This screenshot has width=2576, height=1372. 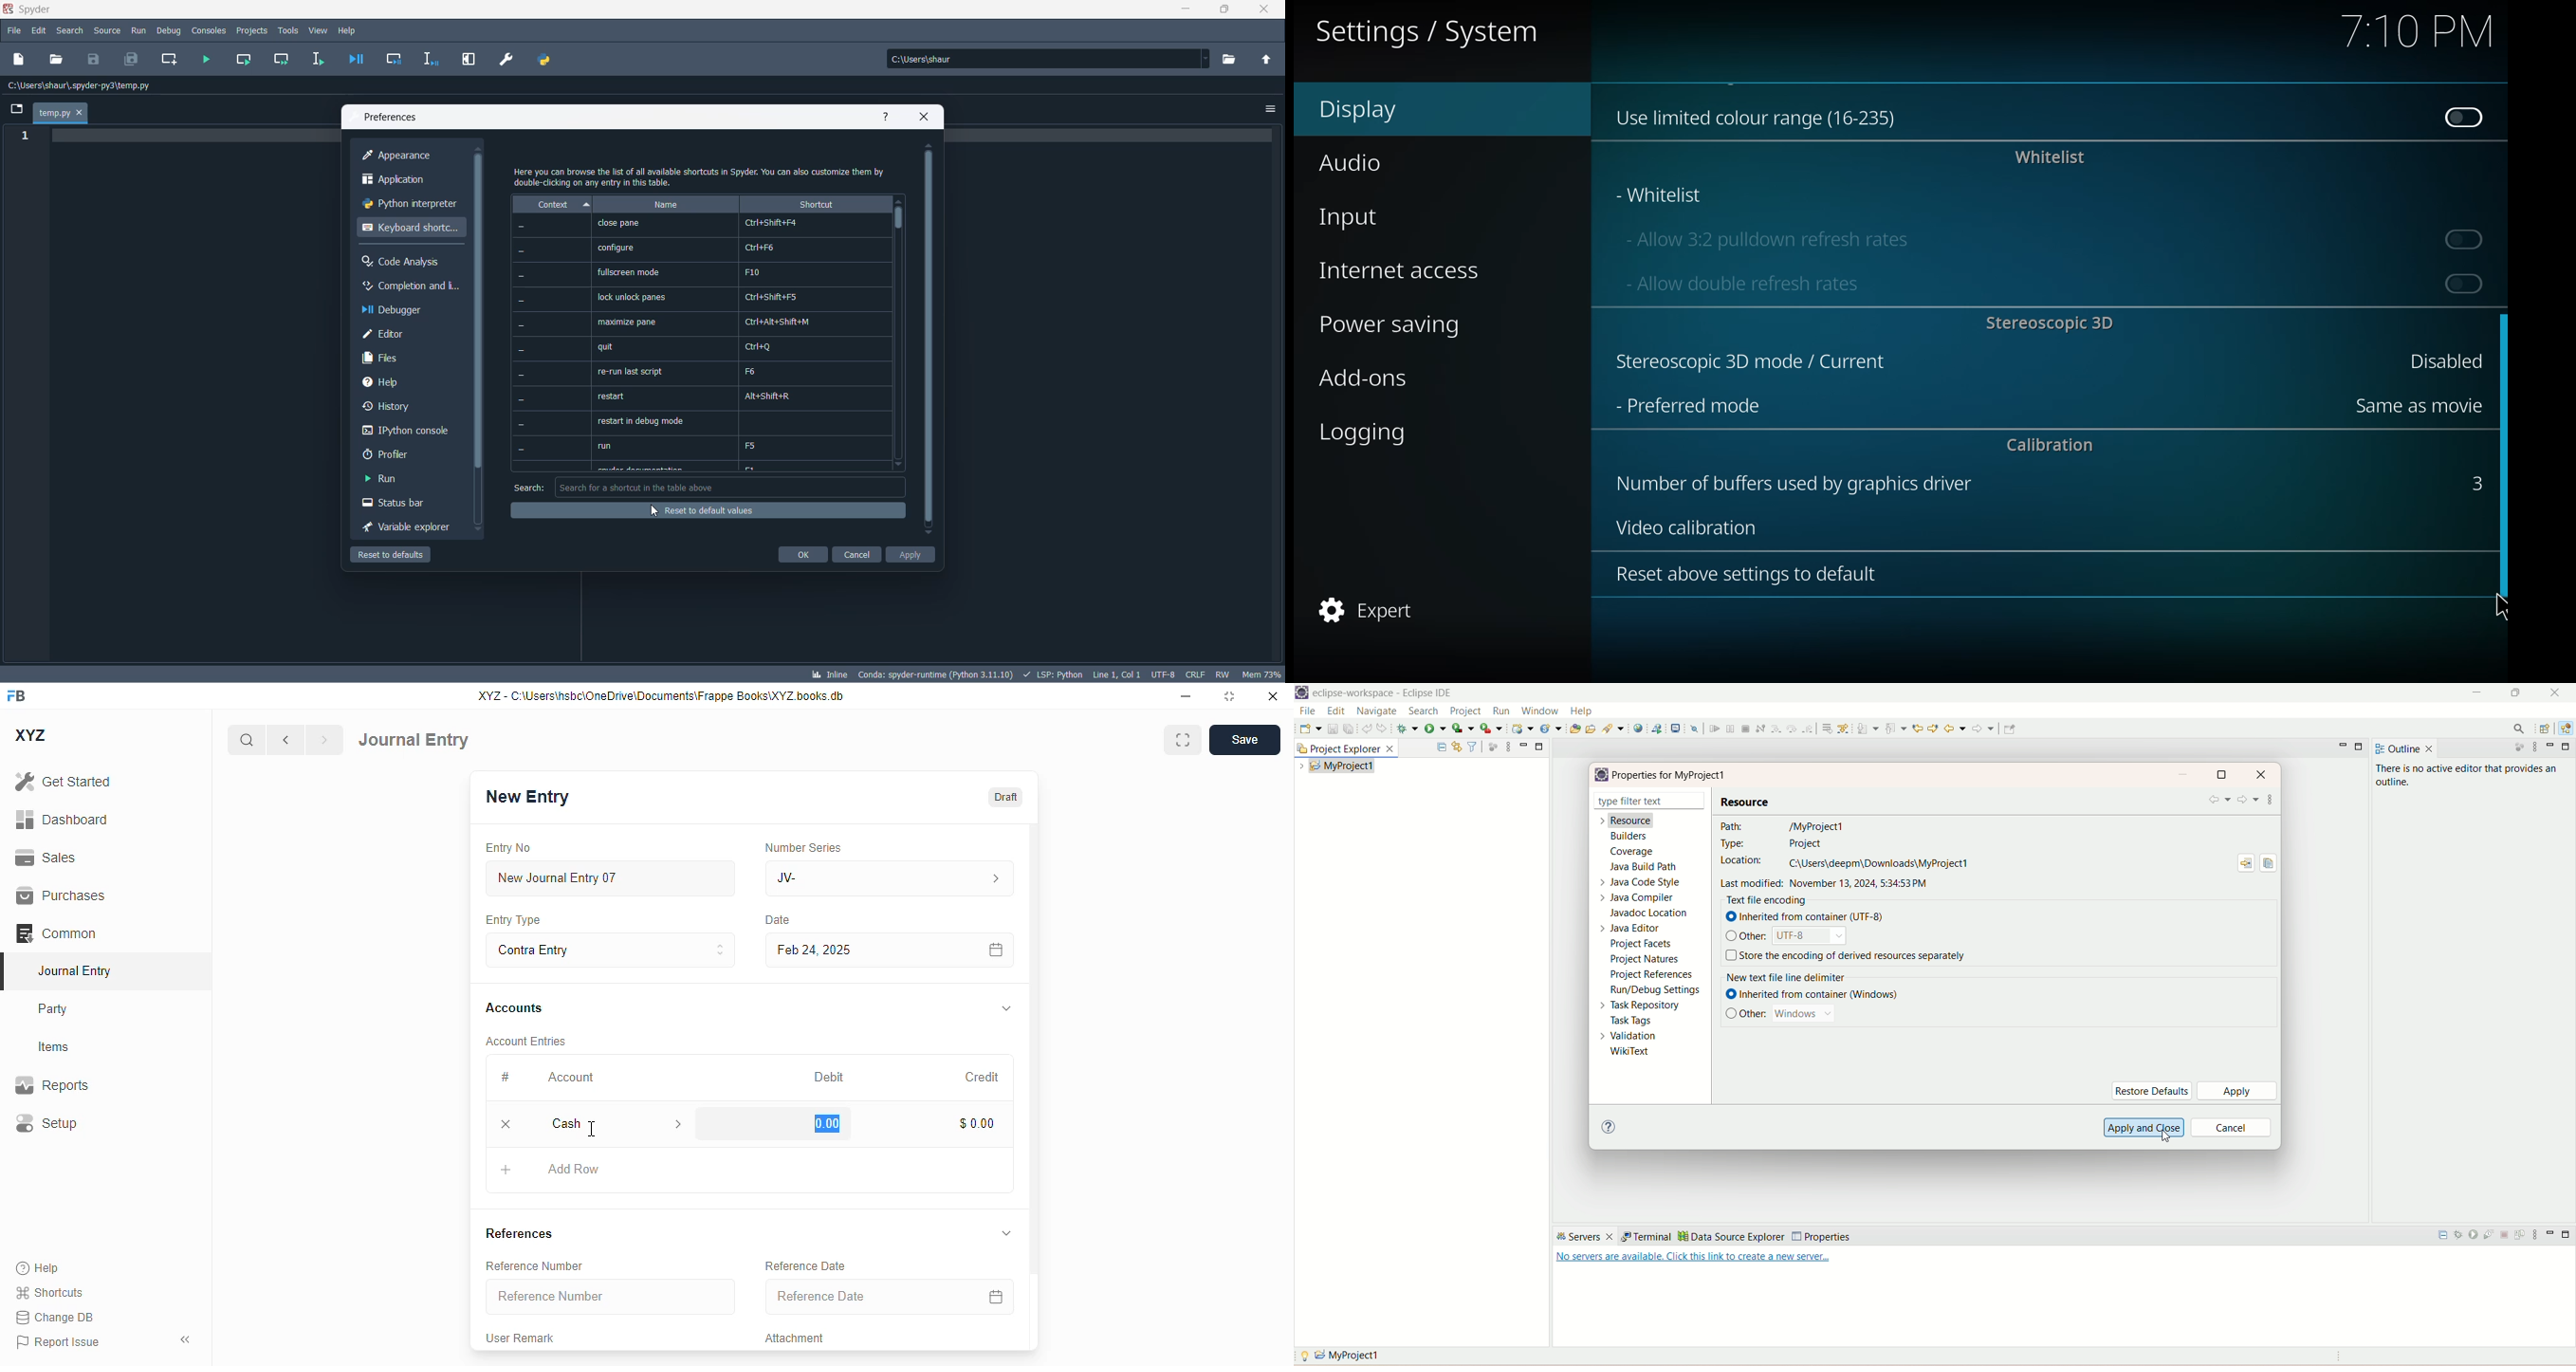 I want to click on attachment, so click(x=797, y=1338).